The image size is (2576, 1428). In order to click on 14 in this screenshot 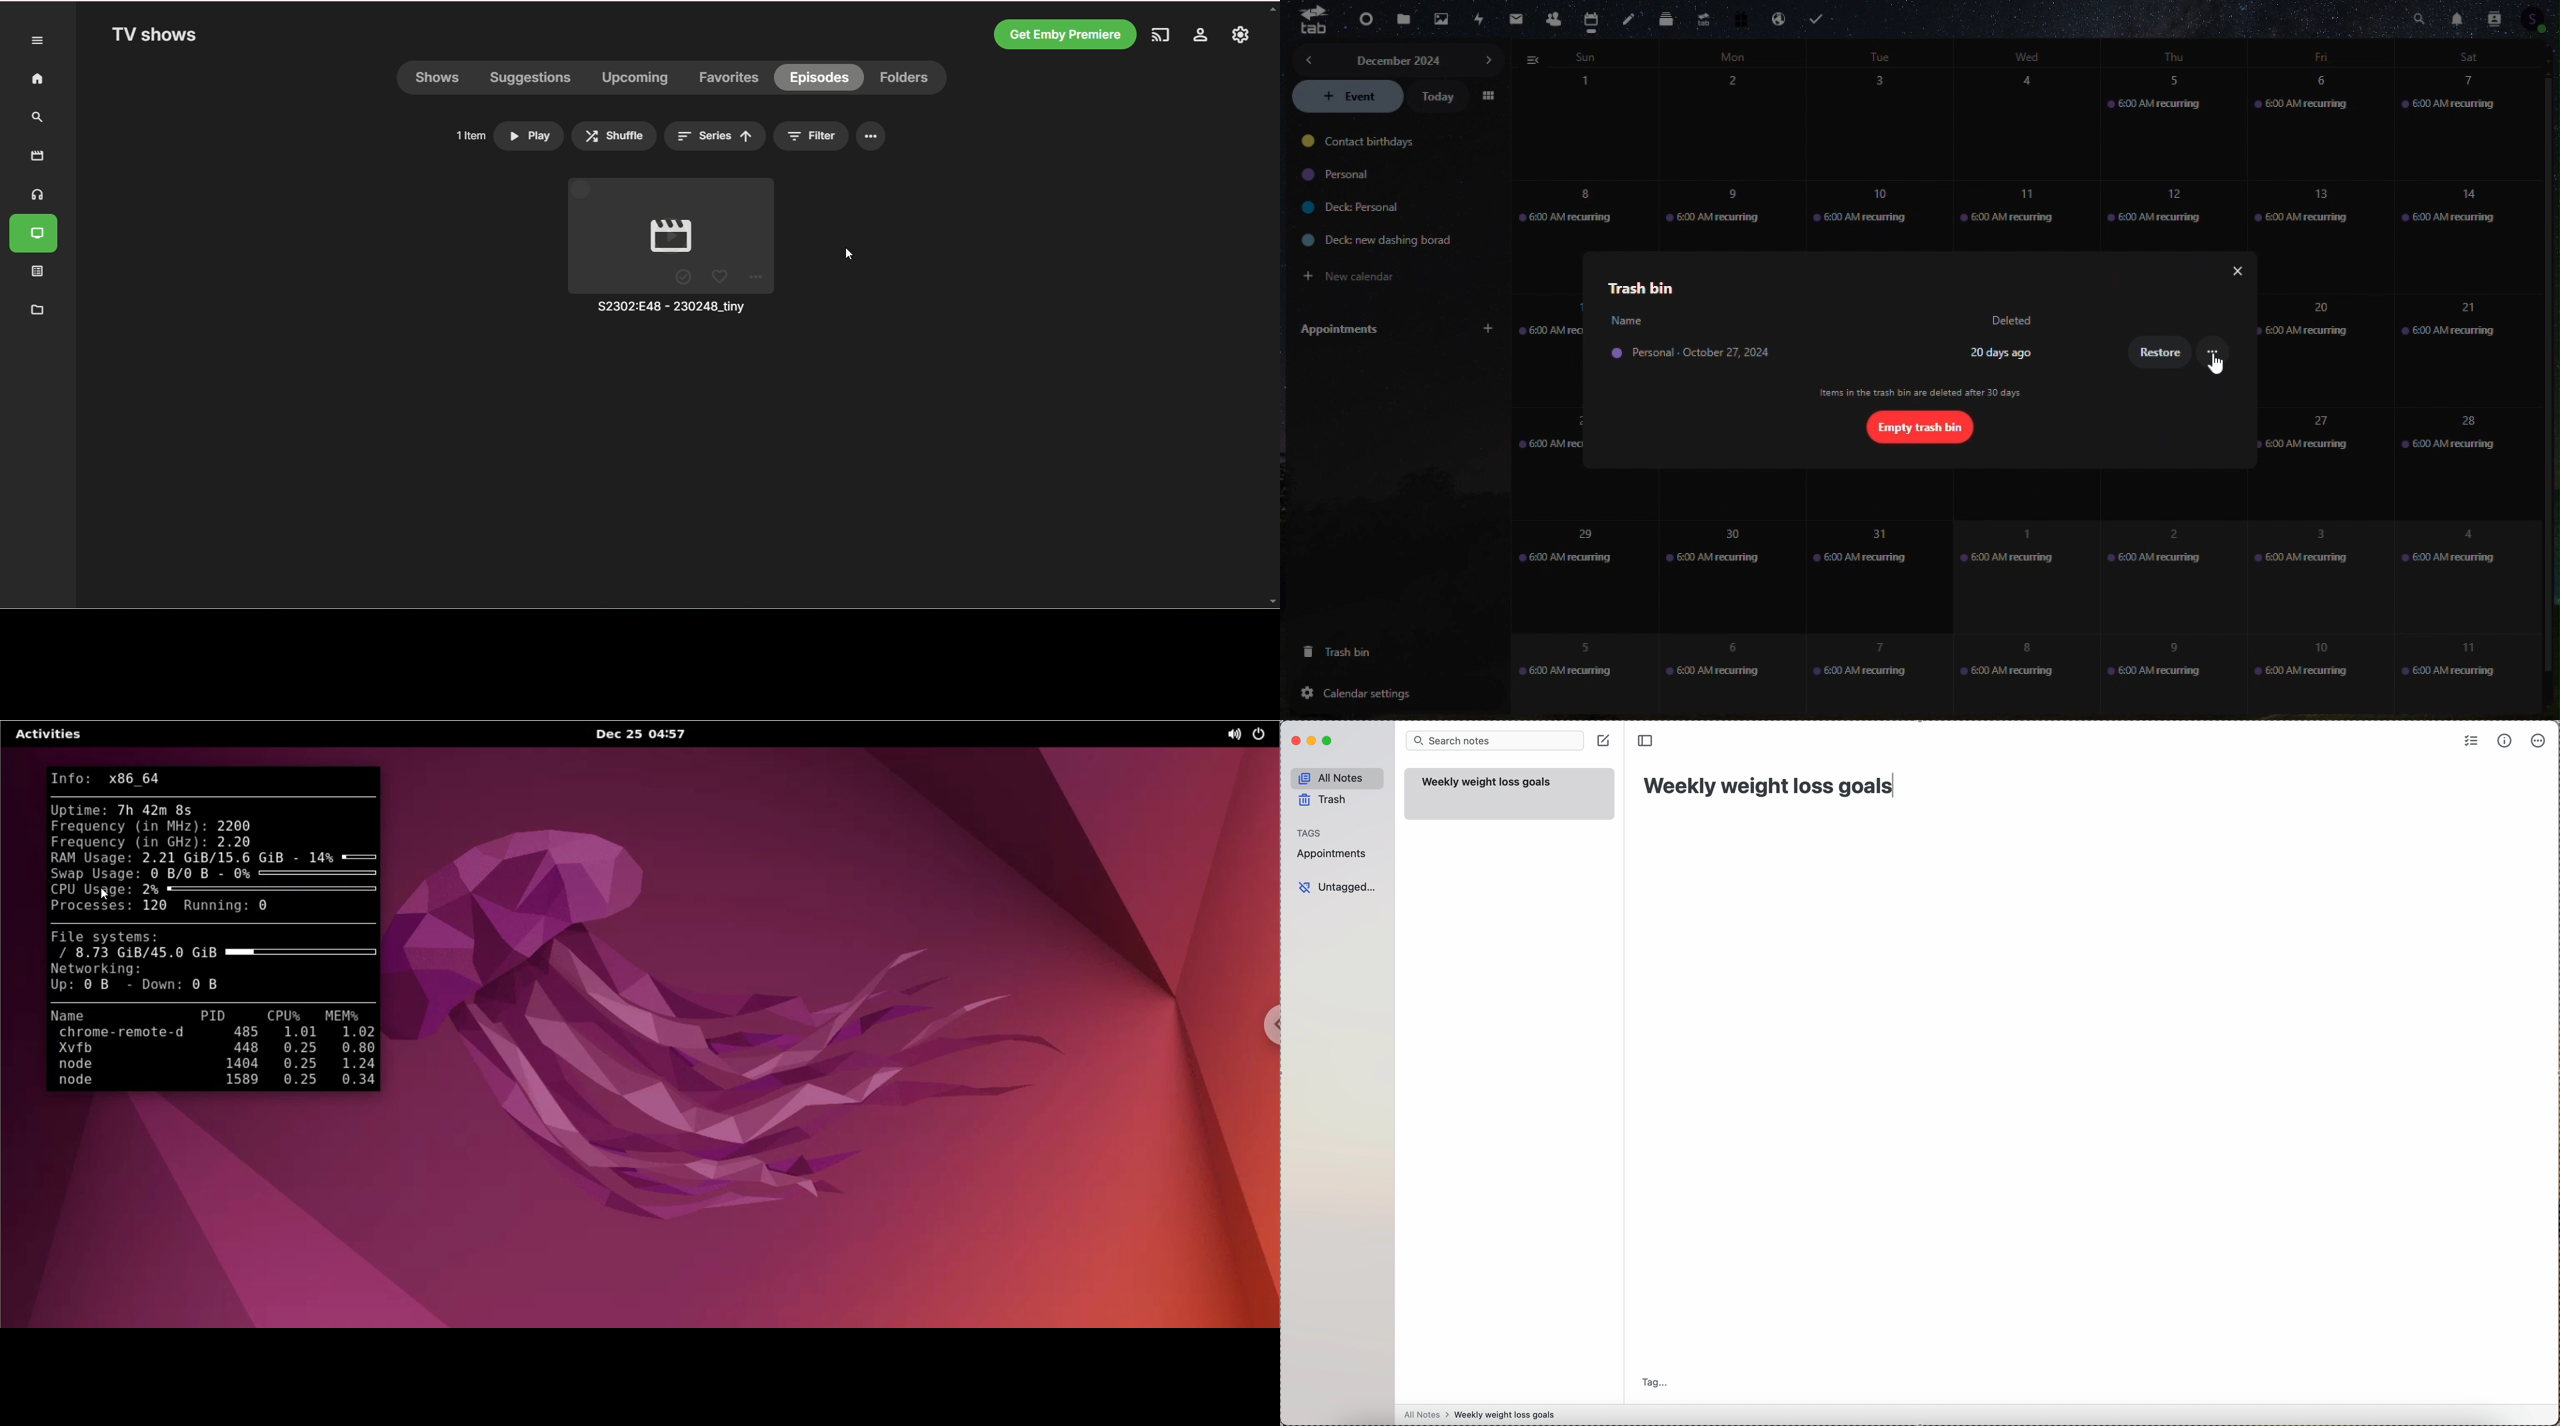, I will do `click(2469, 235)`.